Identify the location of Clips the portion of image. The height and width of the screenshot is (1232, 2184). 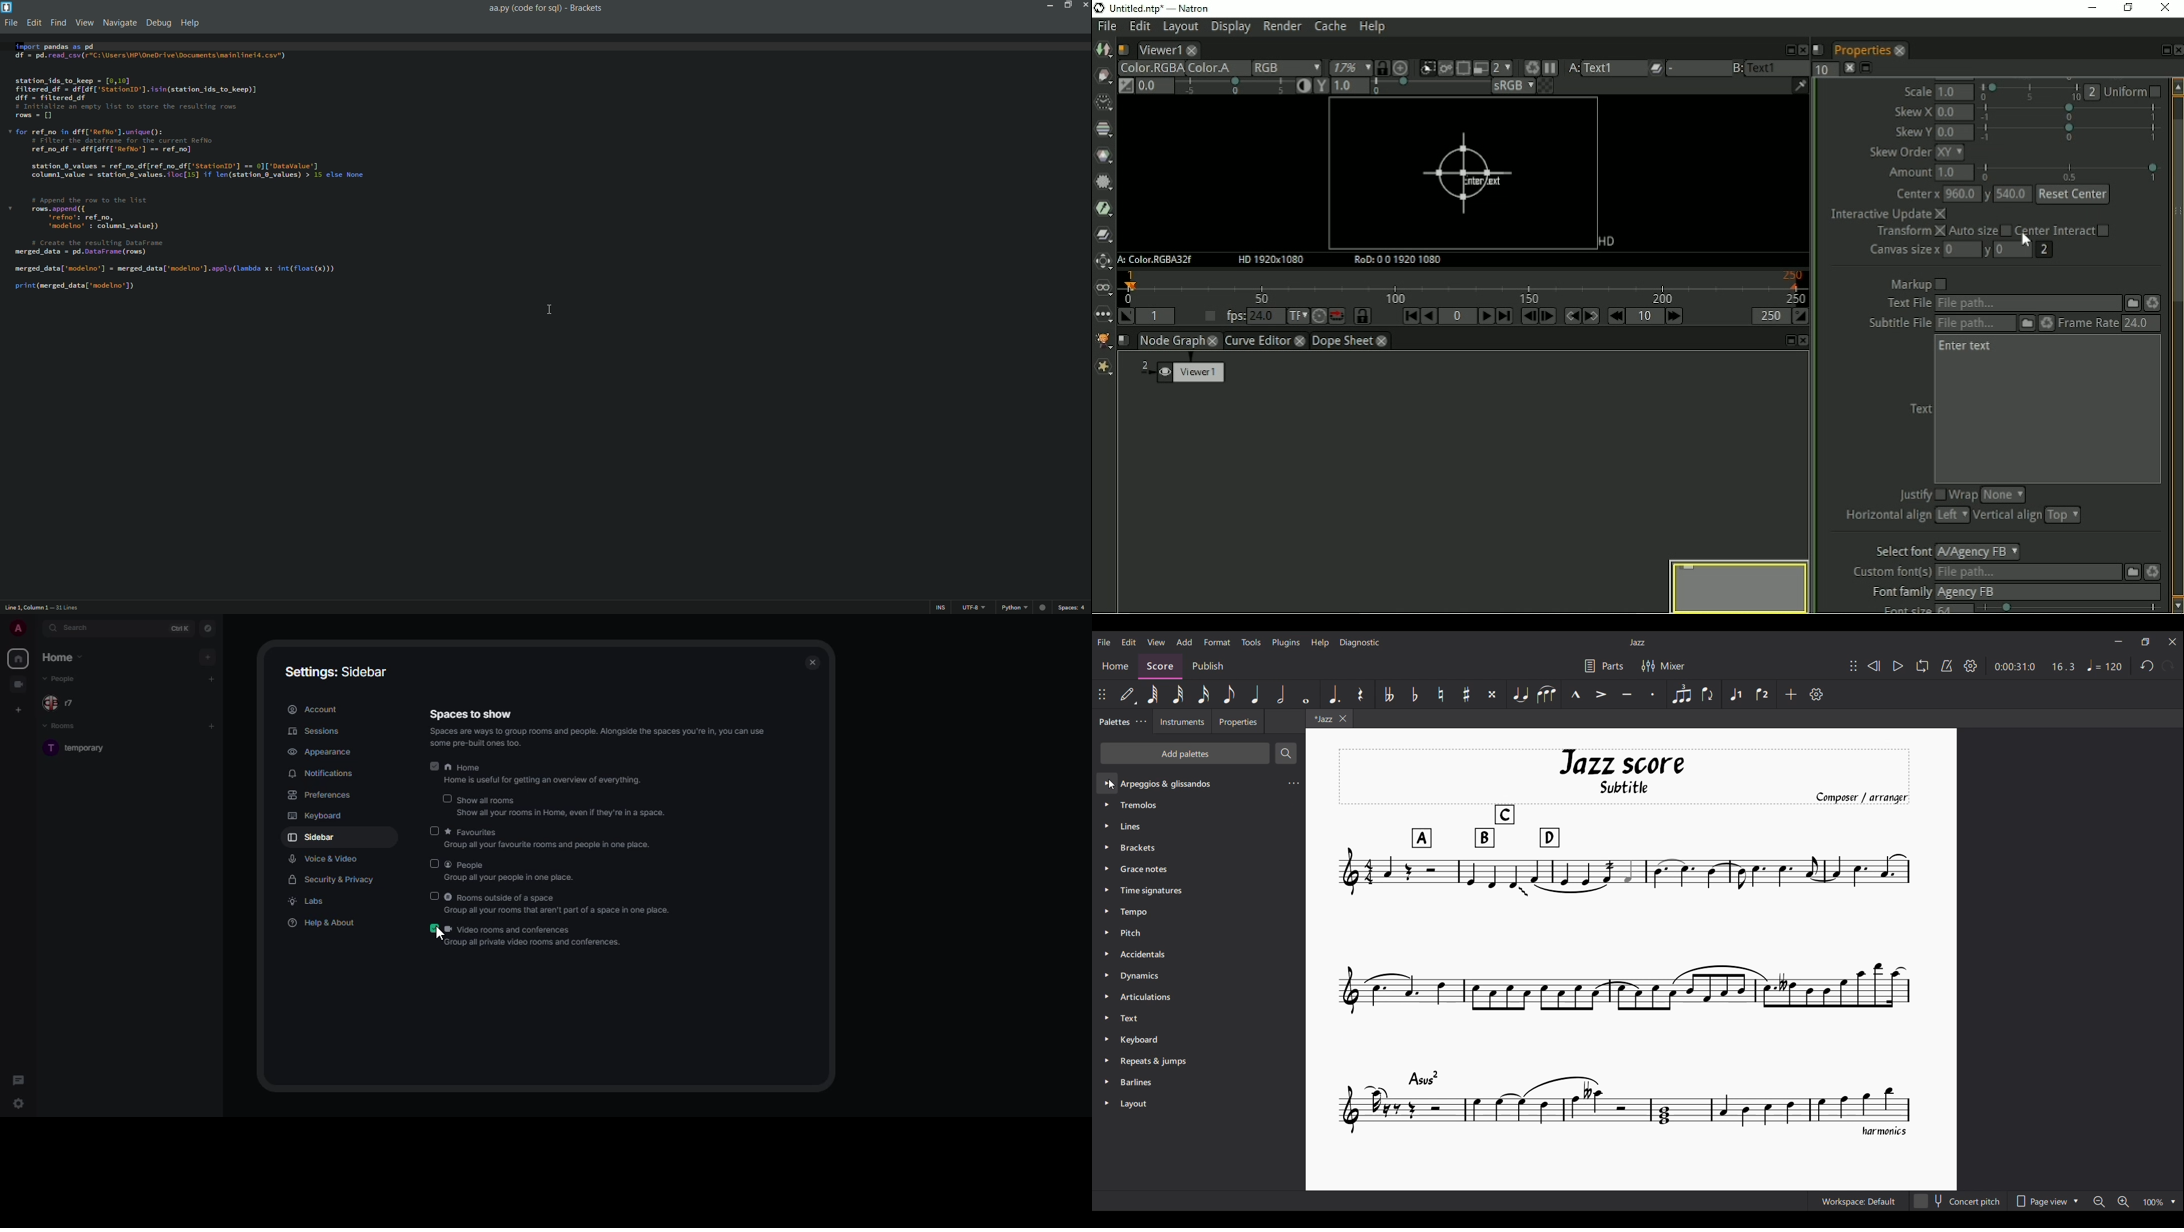
(1427, 66).